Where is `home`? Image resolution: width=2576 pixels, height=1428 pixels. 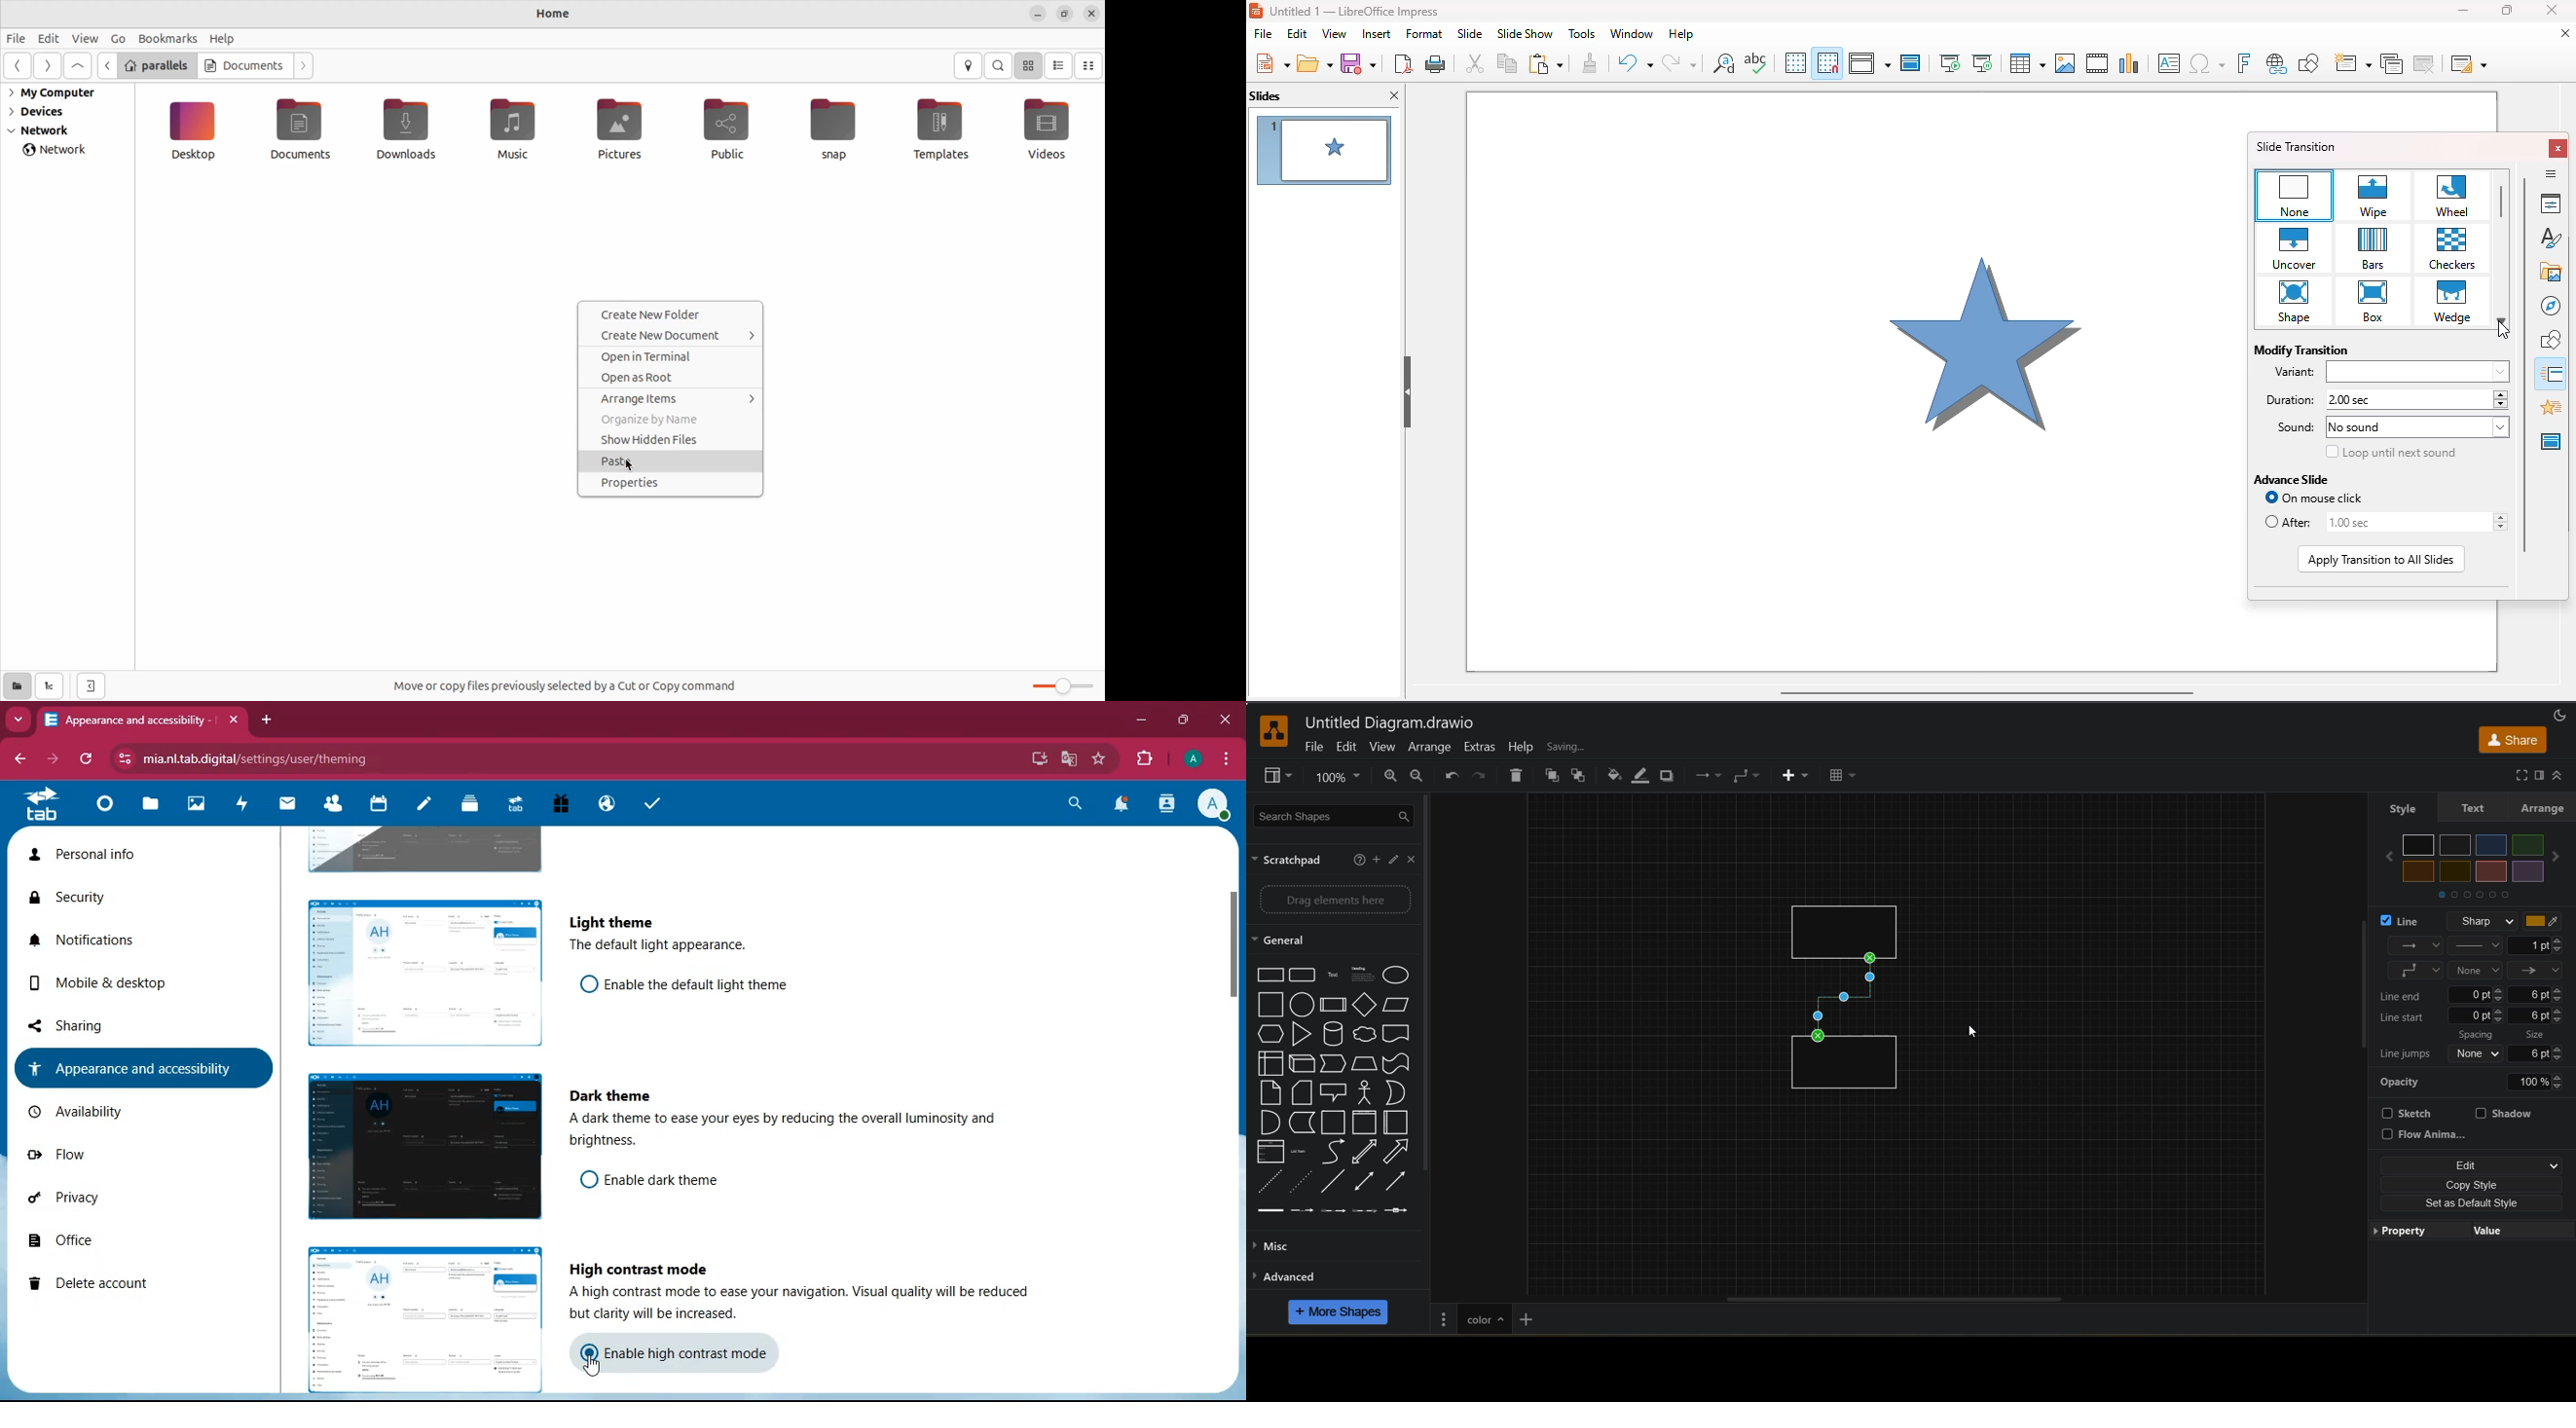 home is located at coordinates (100, 810).